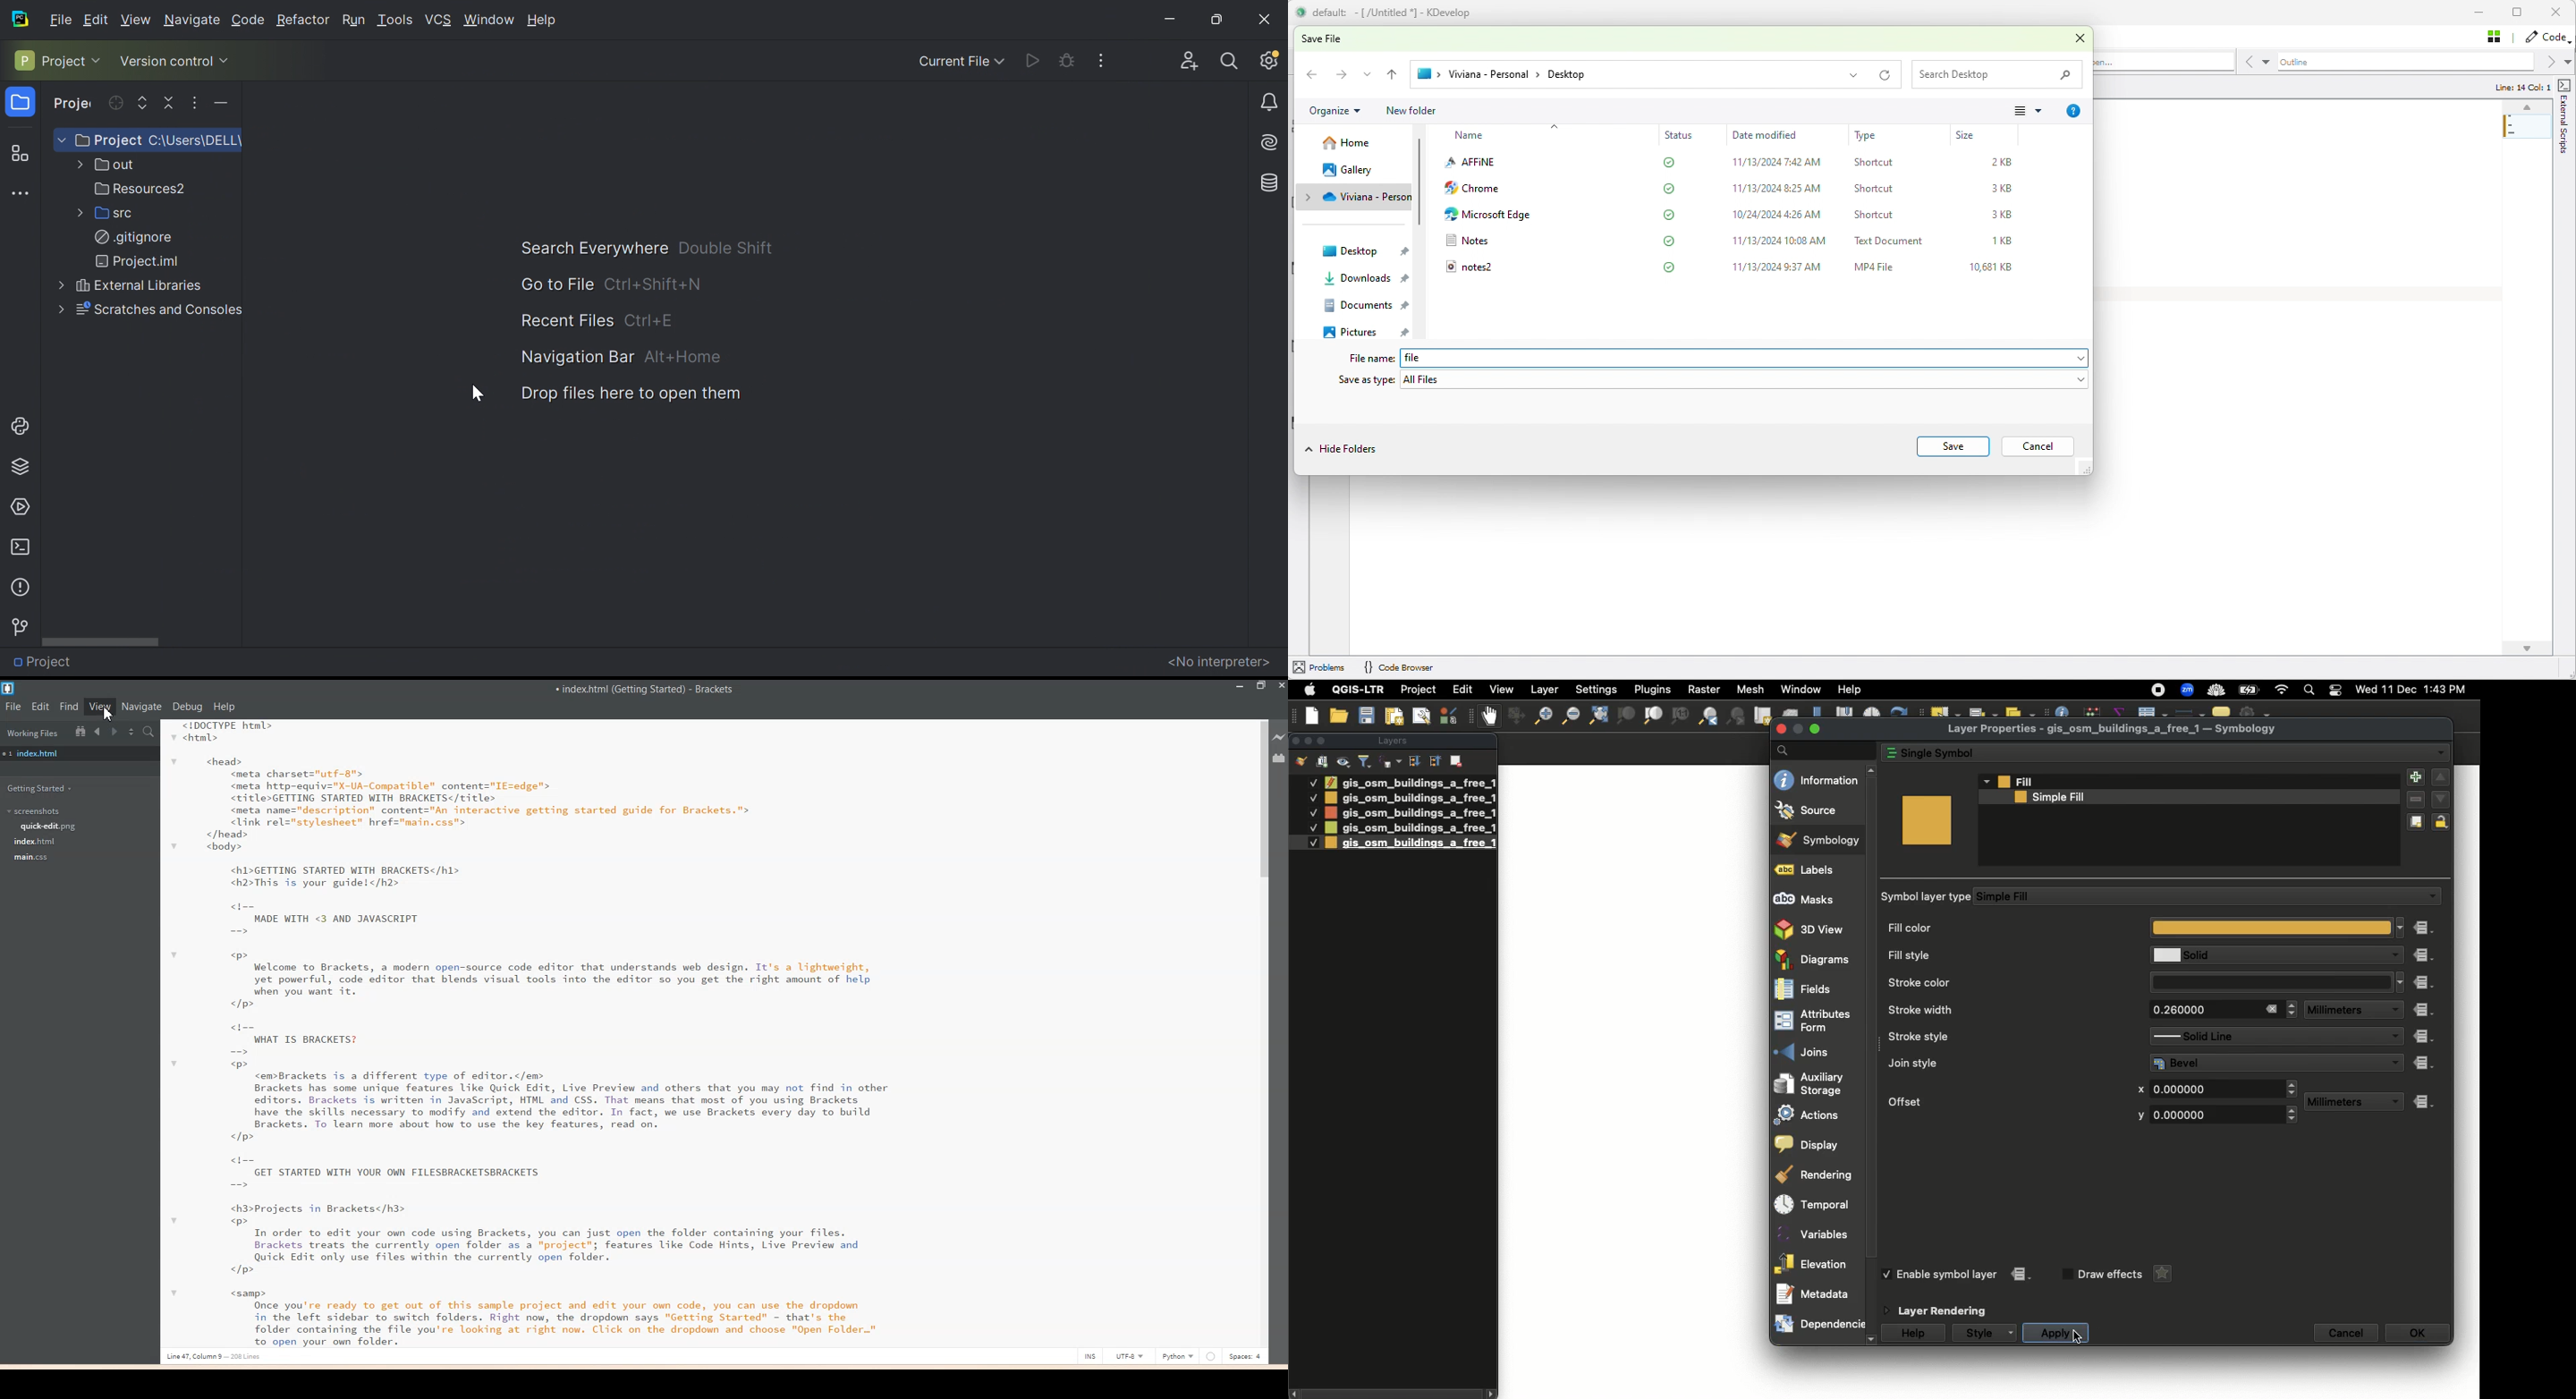 The height and width of the screenshot is (1400, 2576). What do you see at coordinates (1949, 1274) in the screenshot?
I see `Enable symbol layer` at bounding box center [1949, 1274].